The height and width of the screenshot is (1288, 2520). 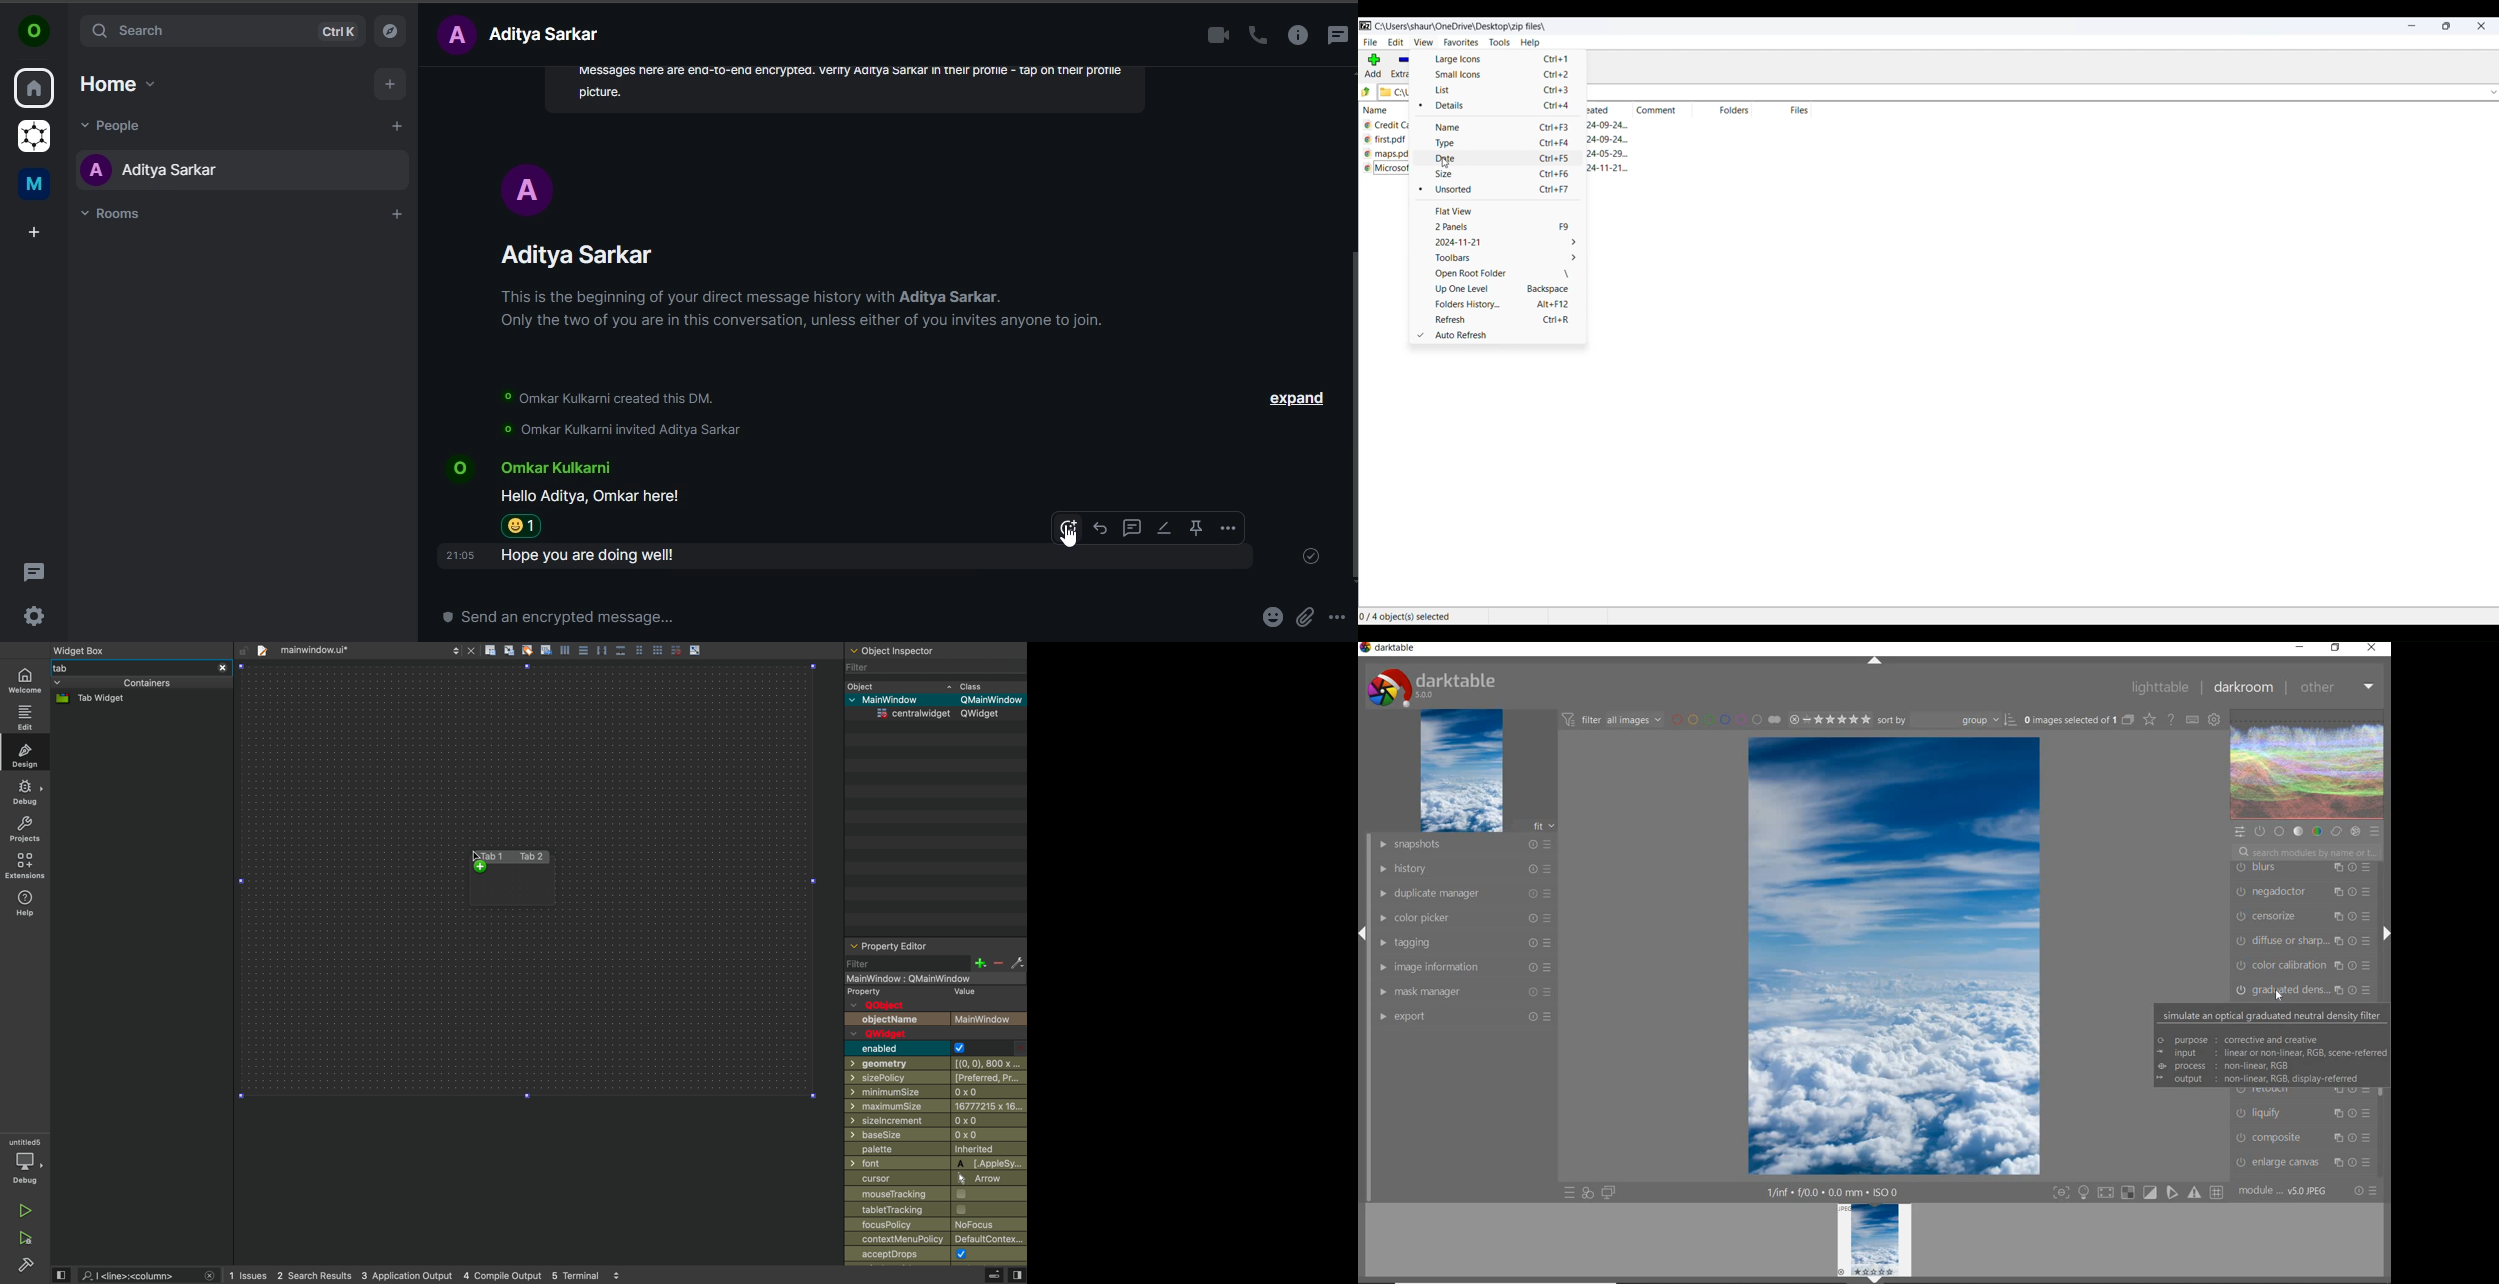 I want to click on toolbars, so click(x=1501, y=260).